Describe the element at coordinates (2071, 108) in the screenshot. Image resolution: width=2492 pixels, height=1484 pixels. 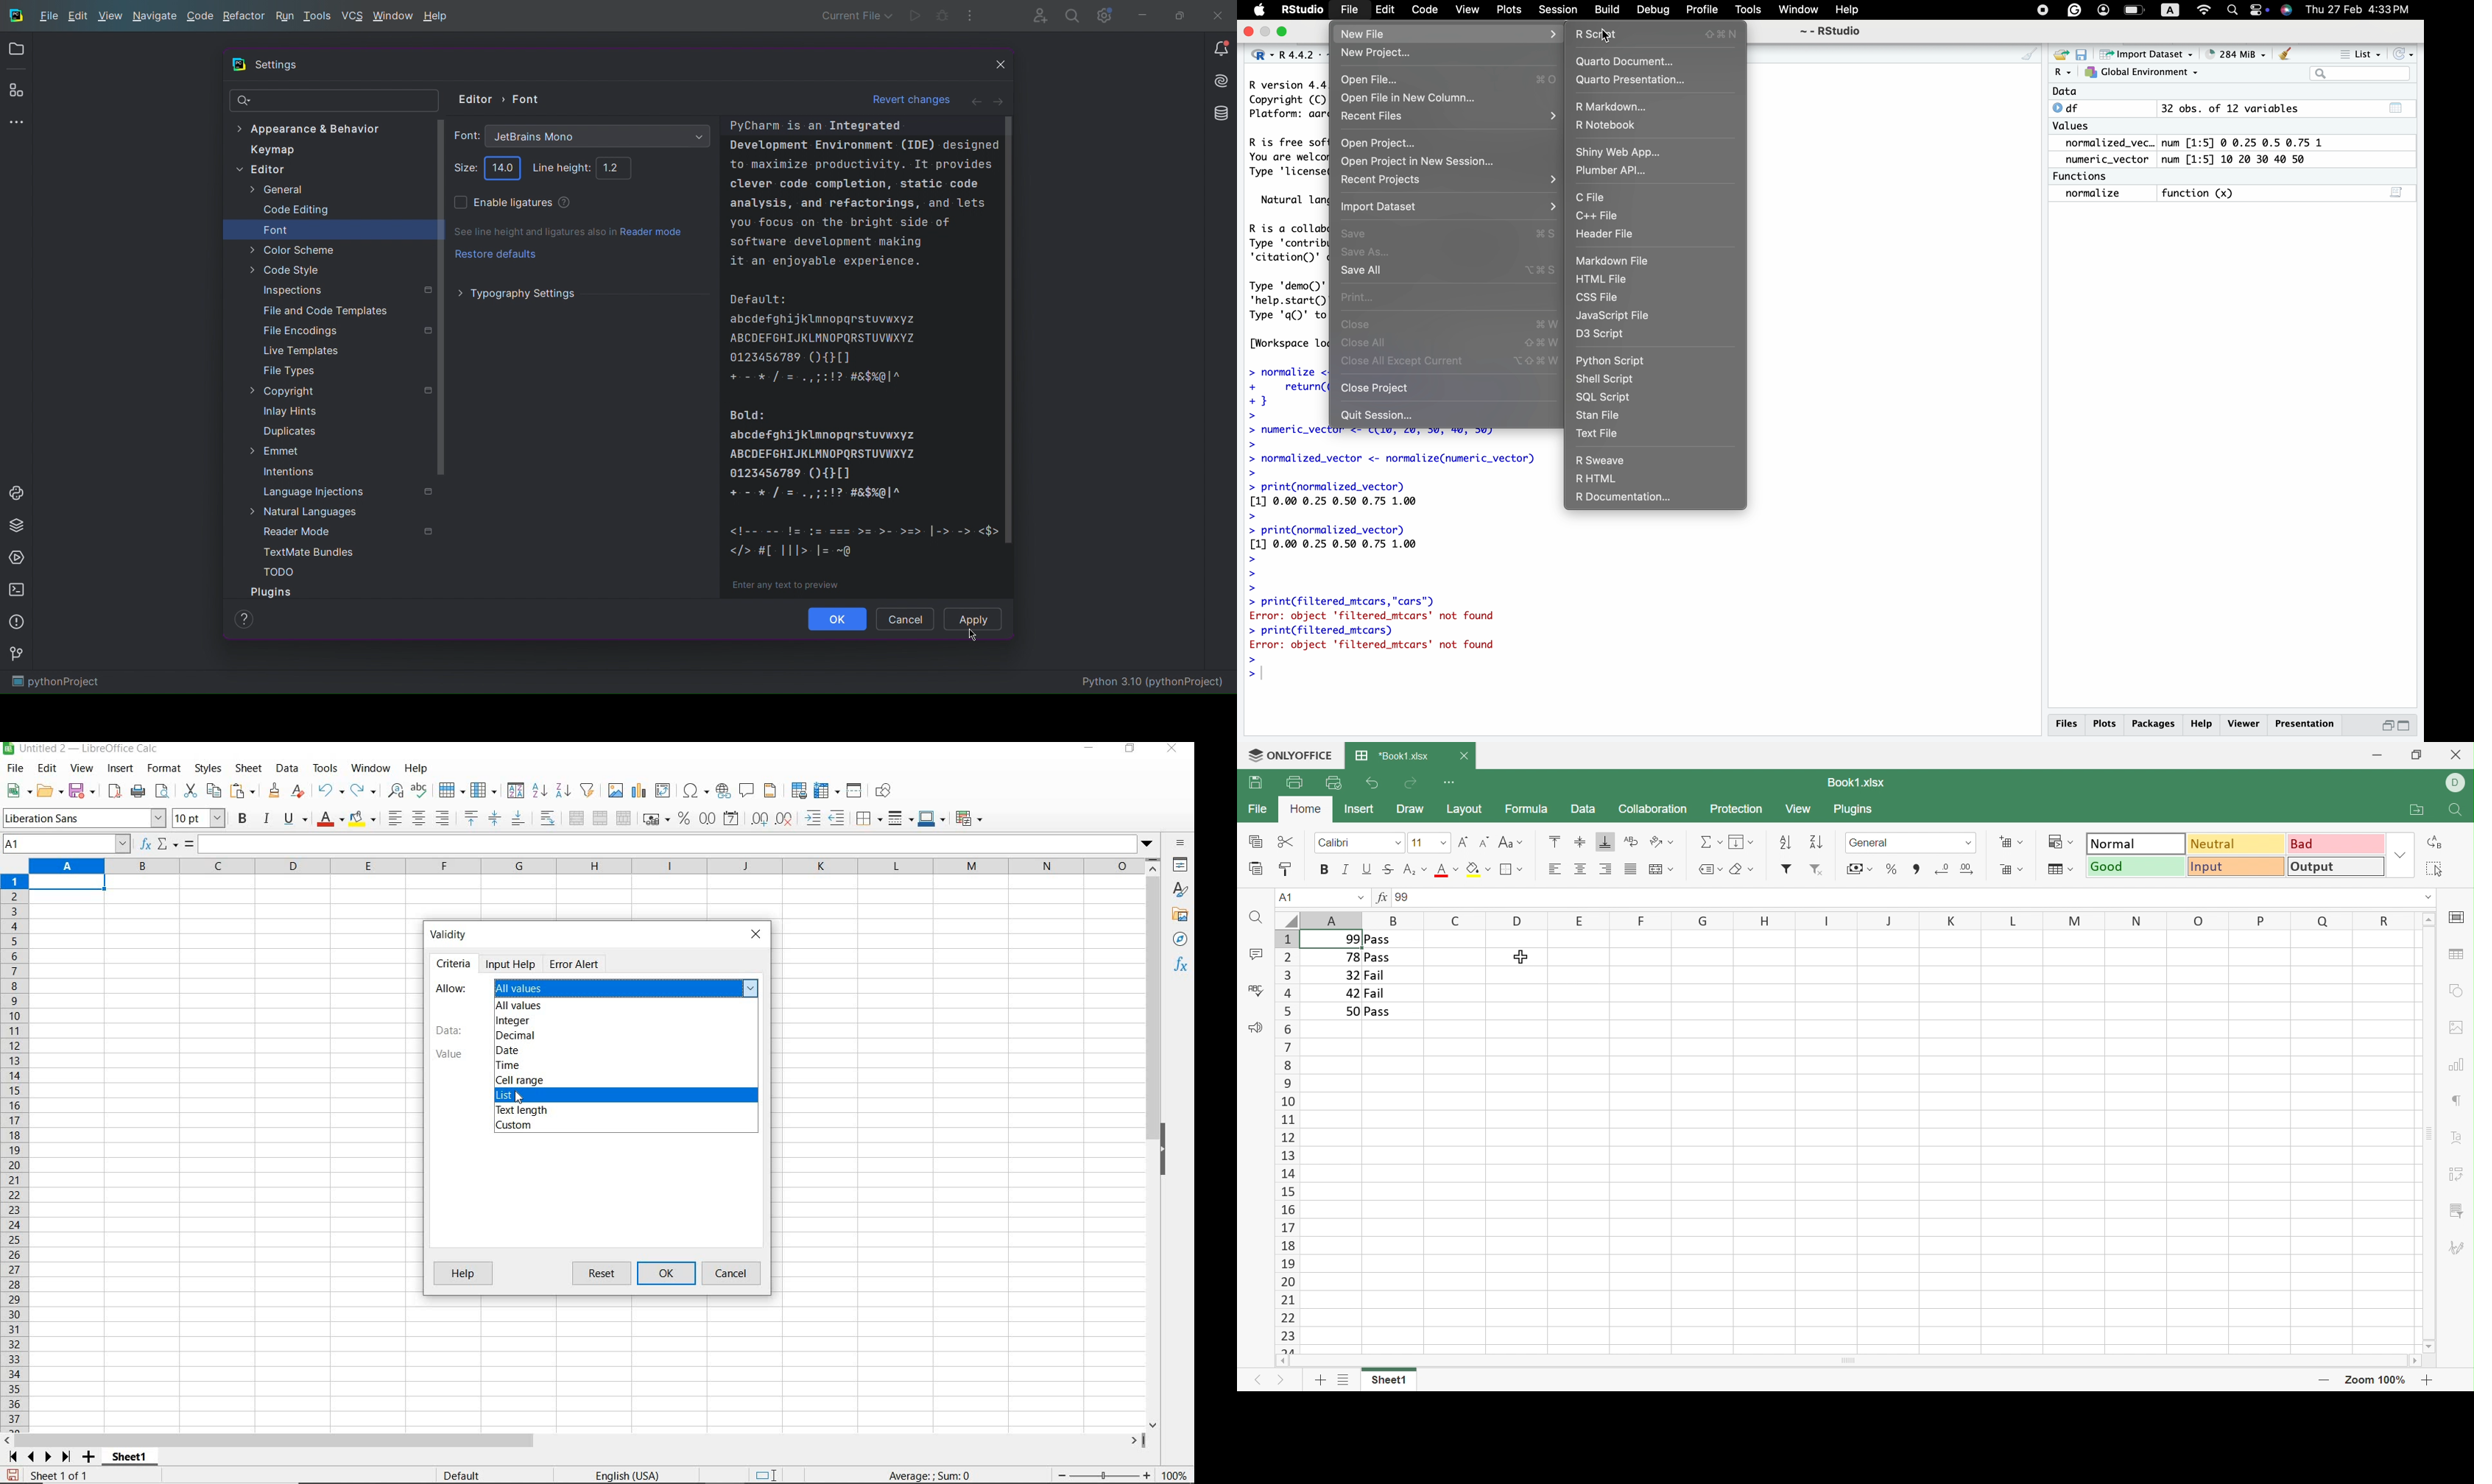
I see `0 df` at that location.